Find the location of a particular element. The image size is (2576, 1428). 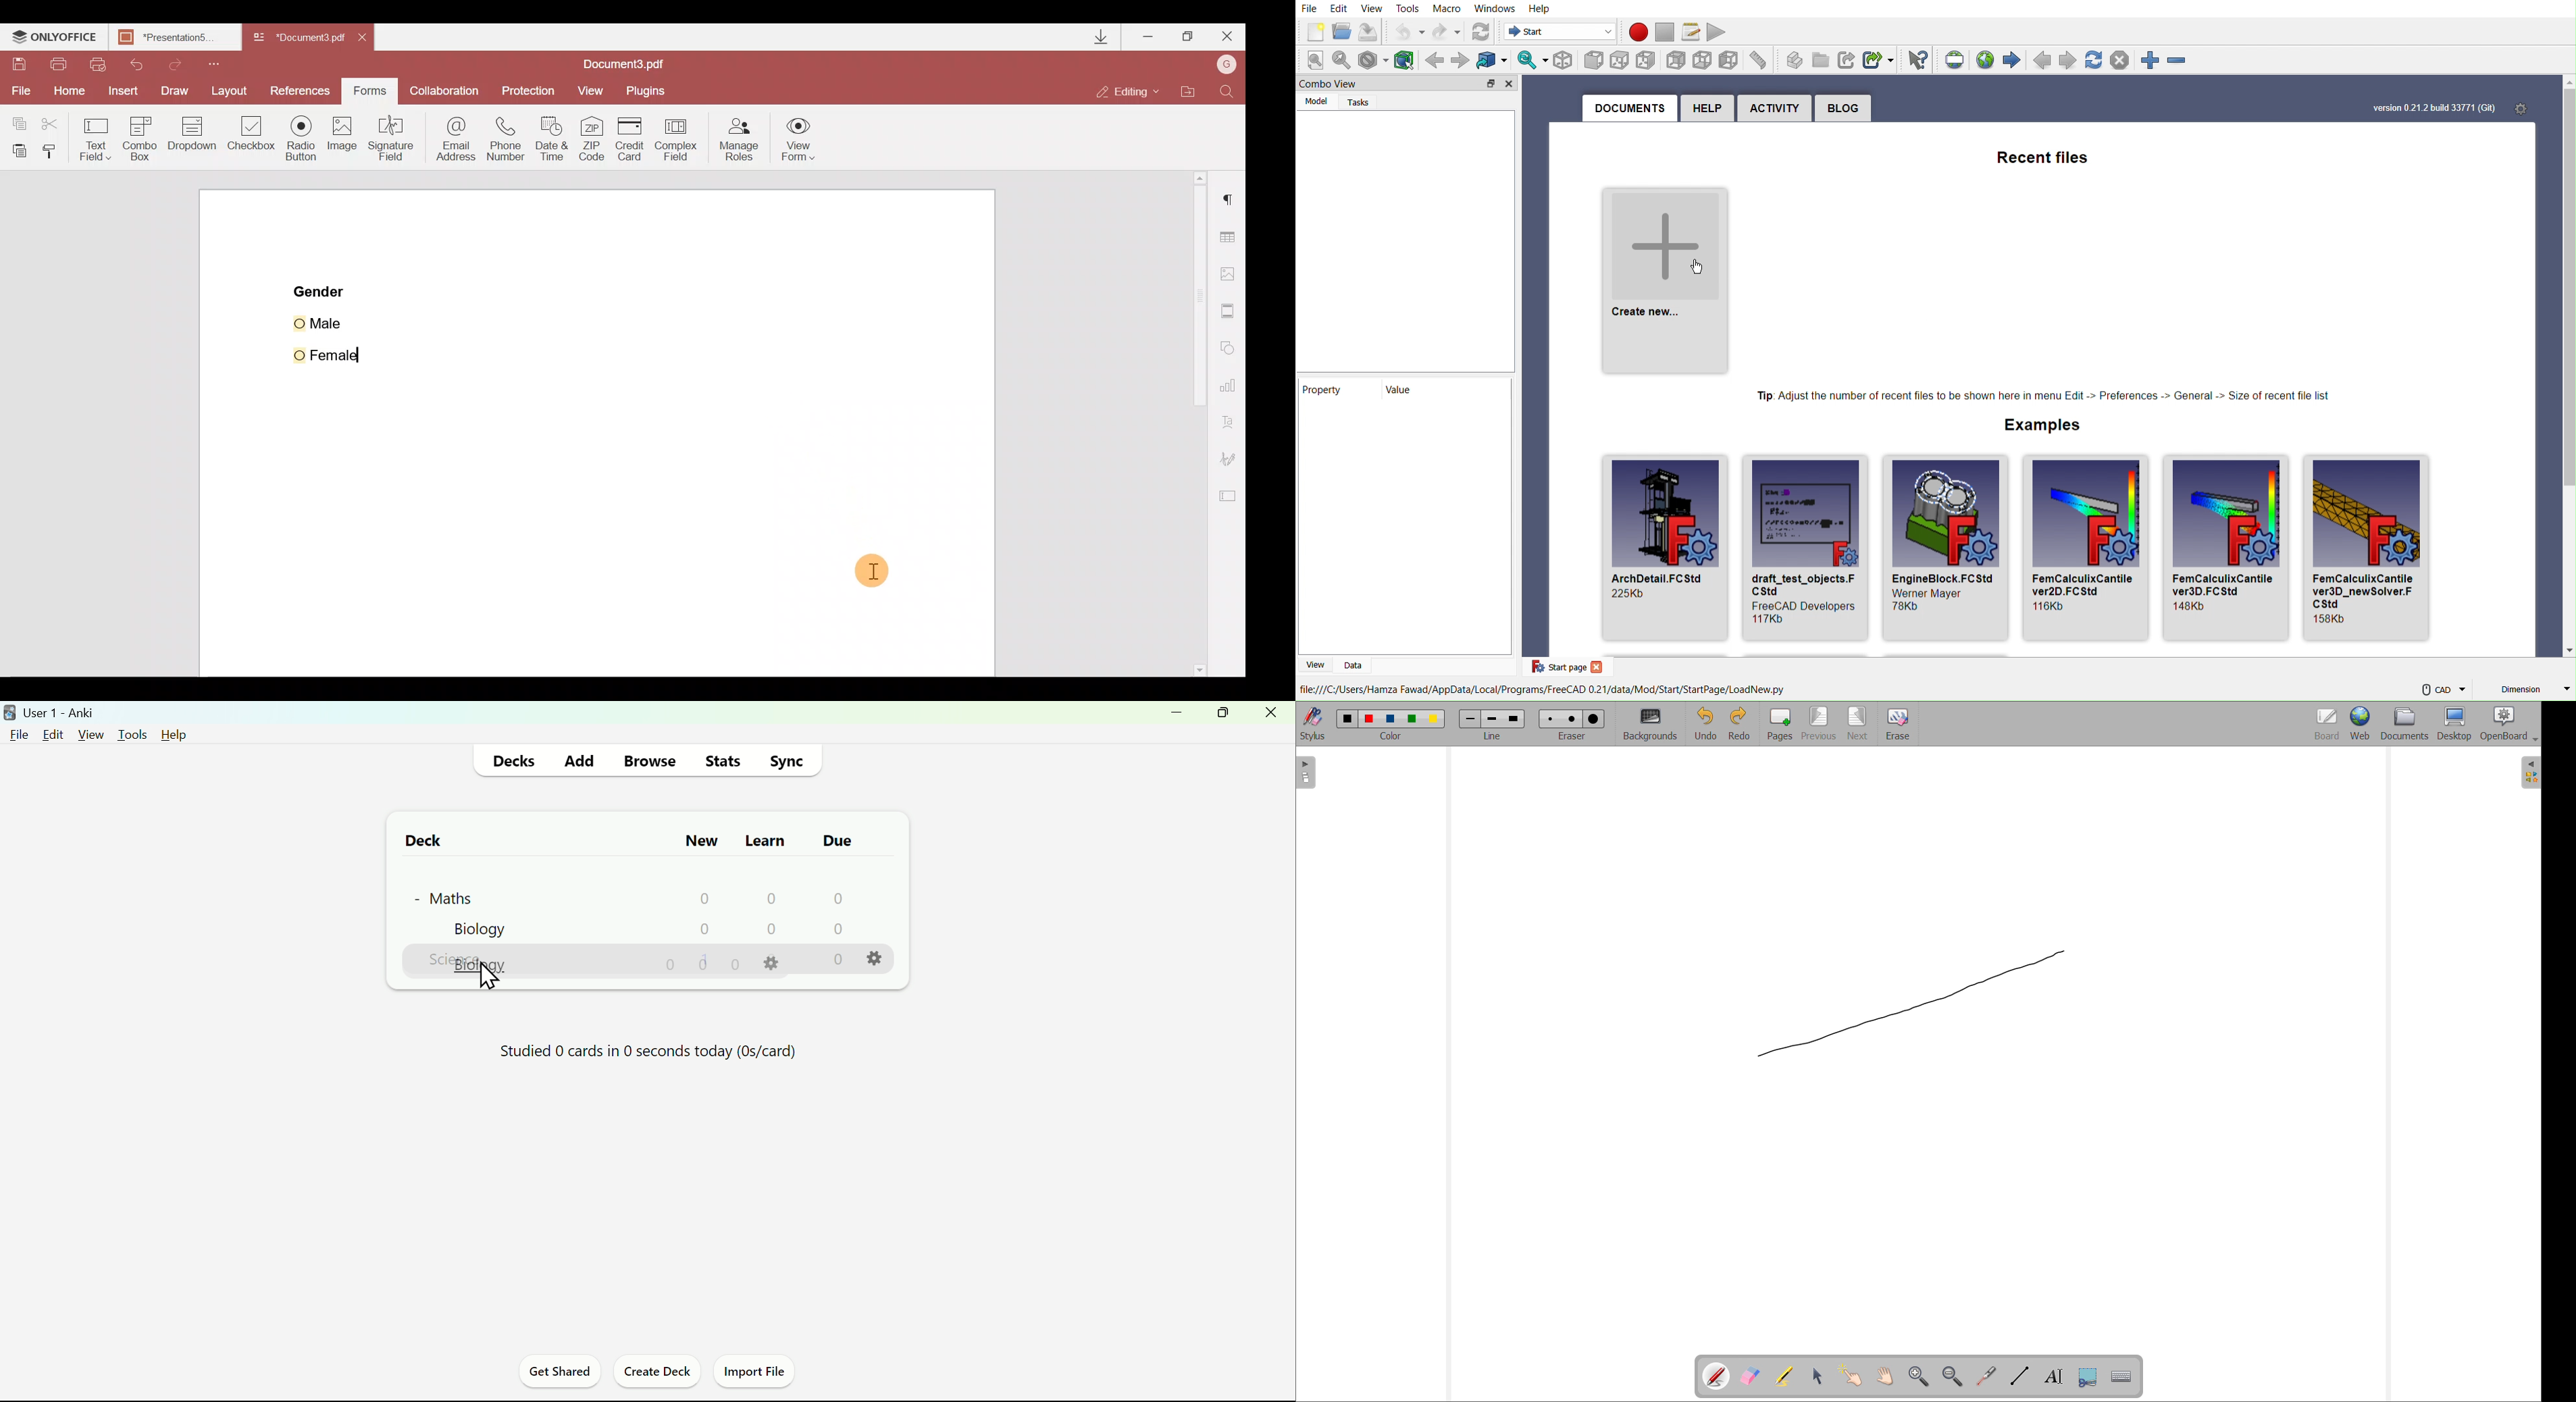

Manage roles is located at coordinates (735, 139).